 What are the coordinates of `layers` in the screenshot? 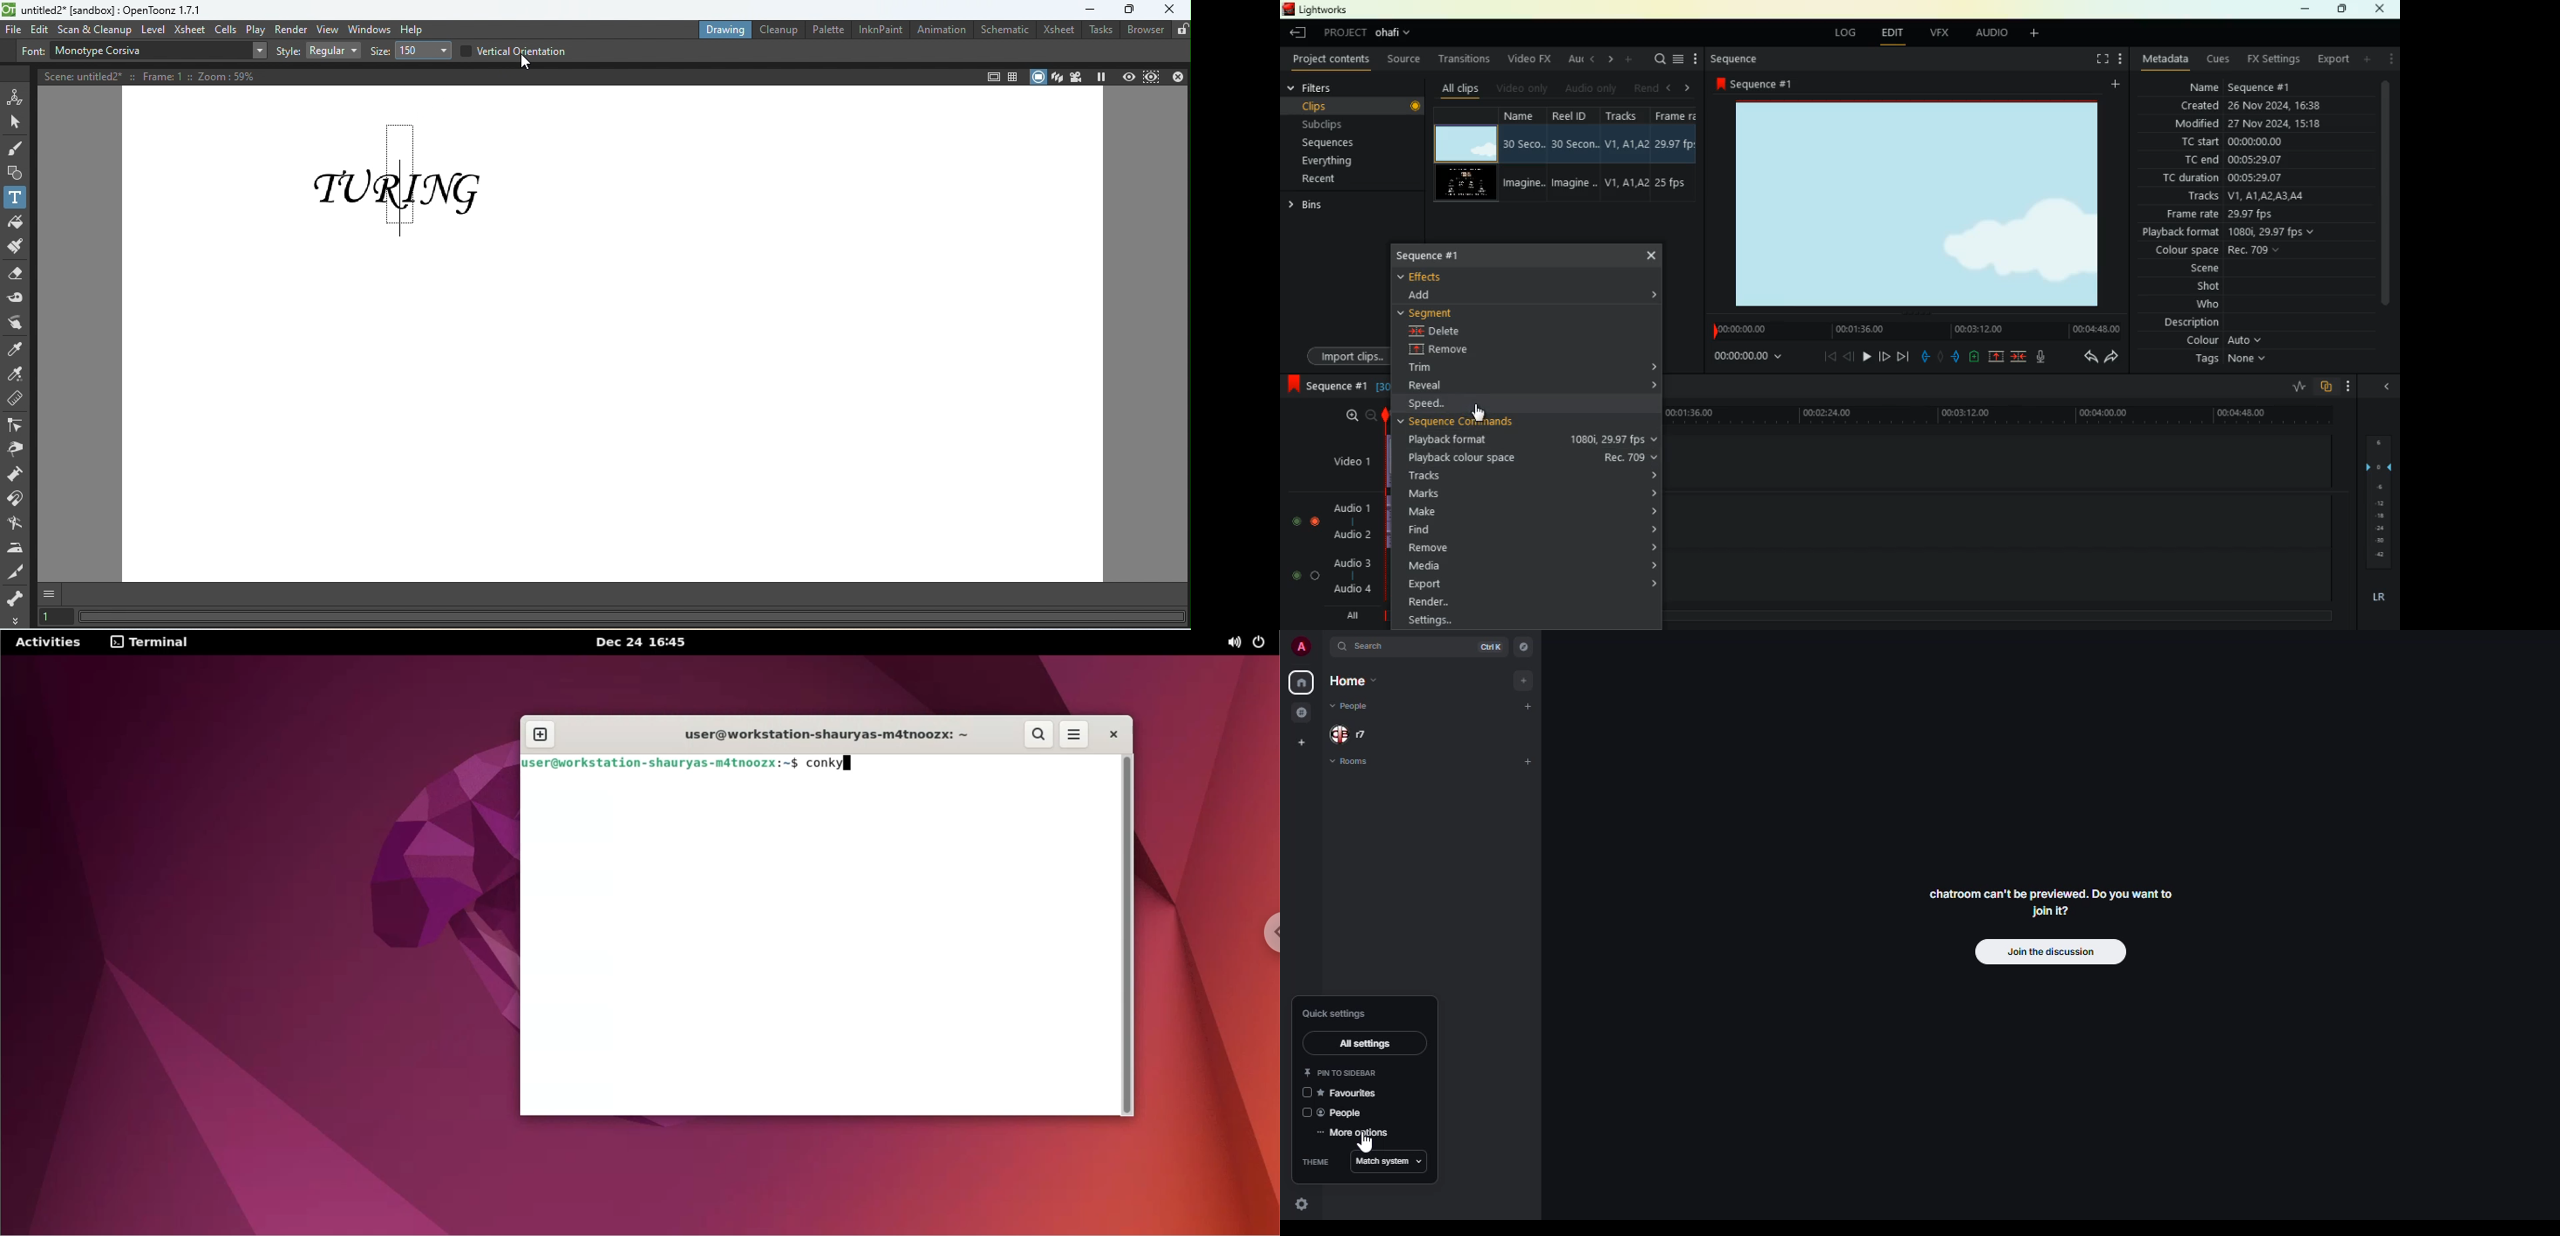 It's located at (2376, 501).